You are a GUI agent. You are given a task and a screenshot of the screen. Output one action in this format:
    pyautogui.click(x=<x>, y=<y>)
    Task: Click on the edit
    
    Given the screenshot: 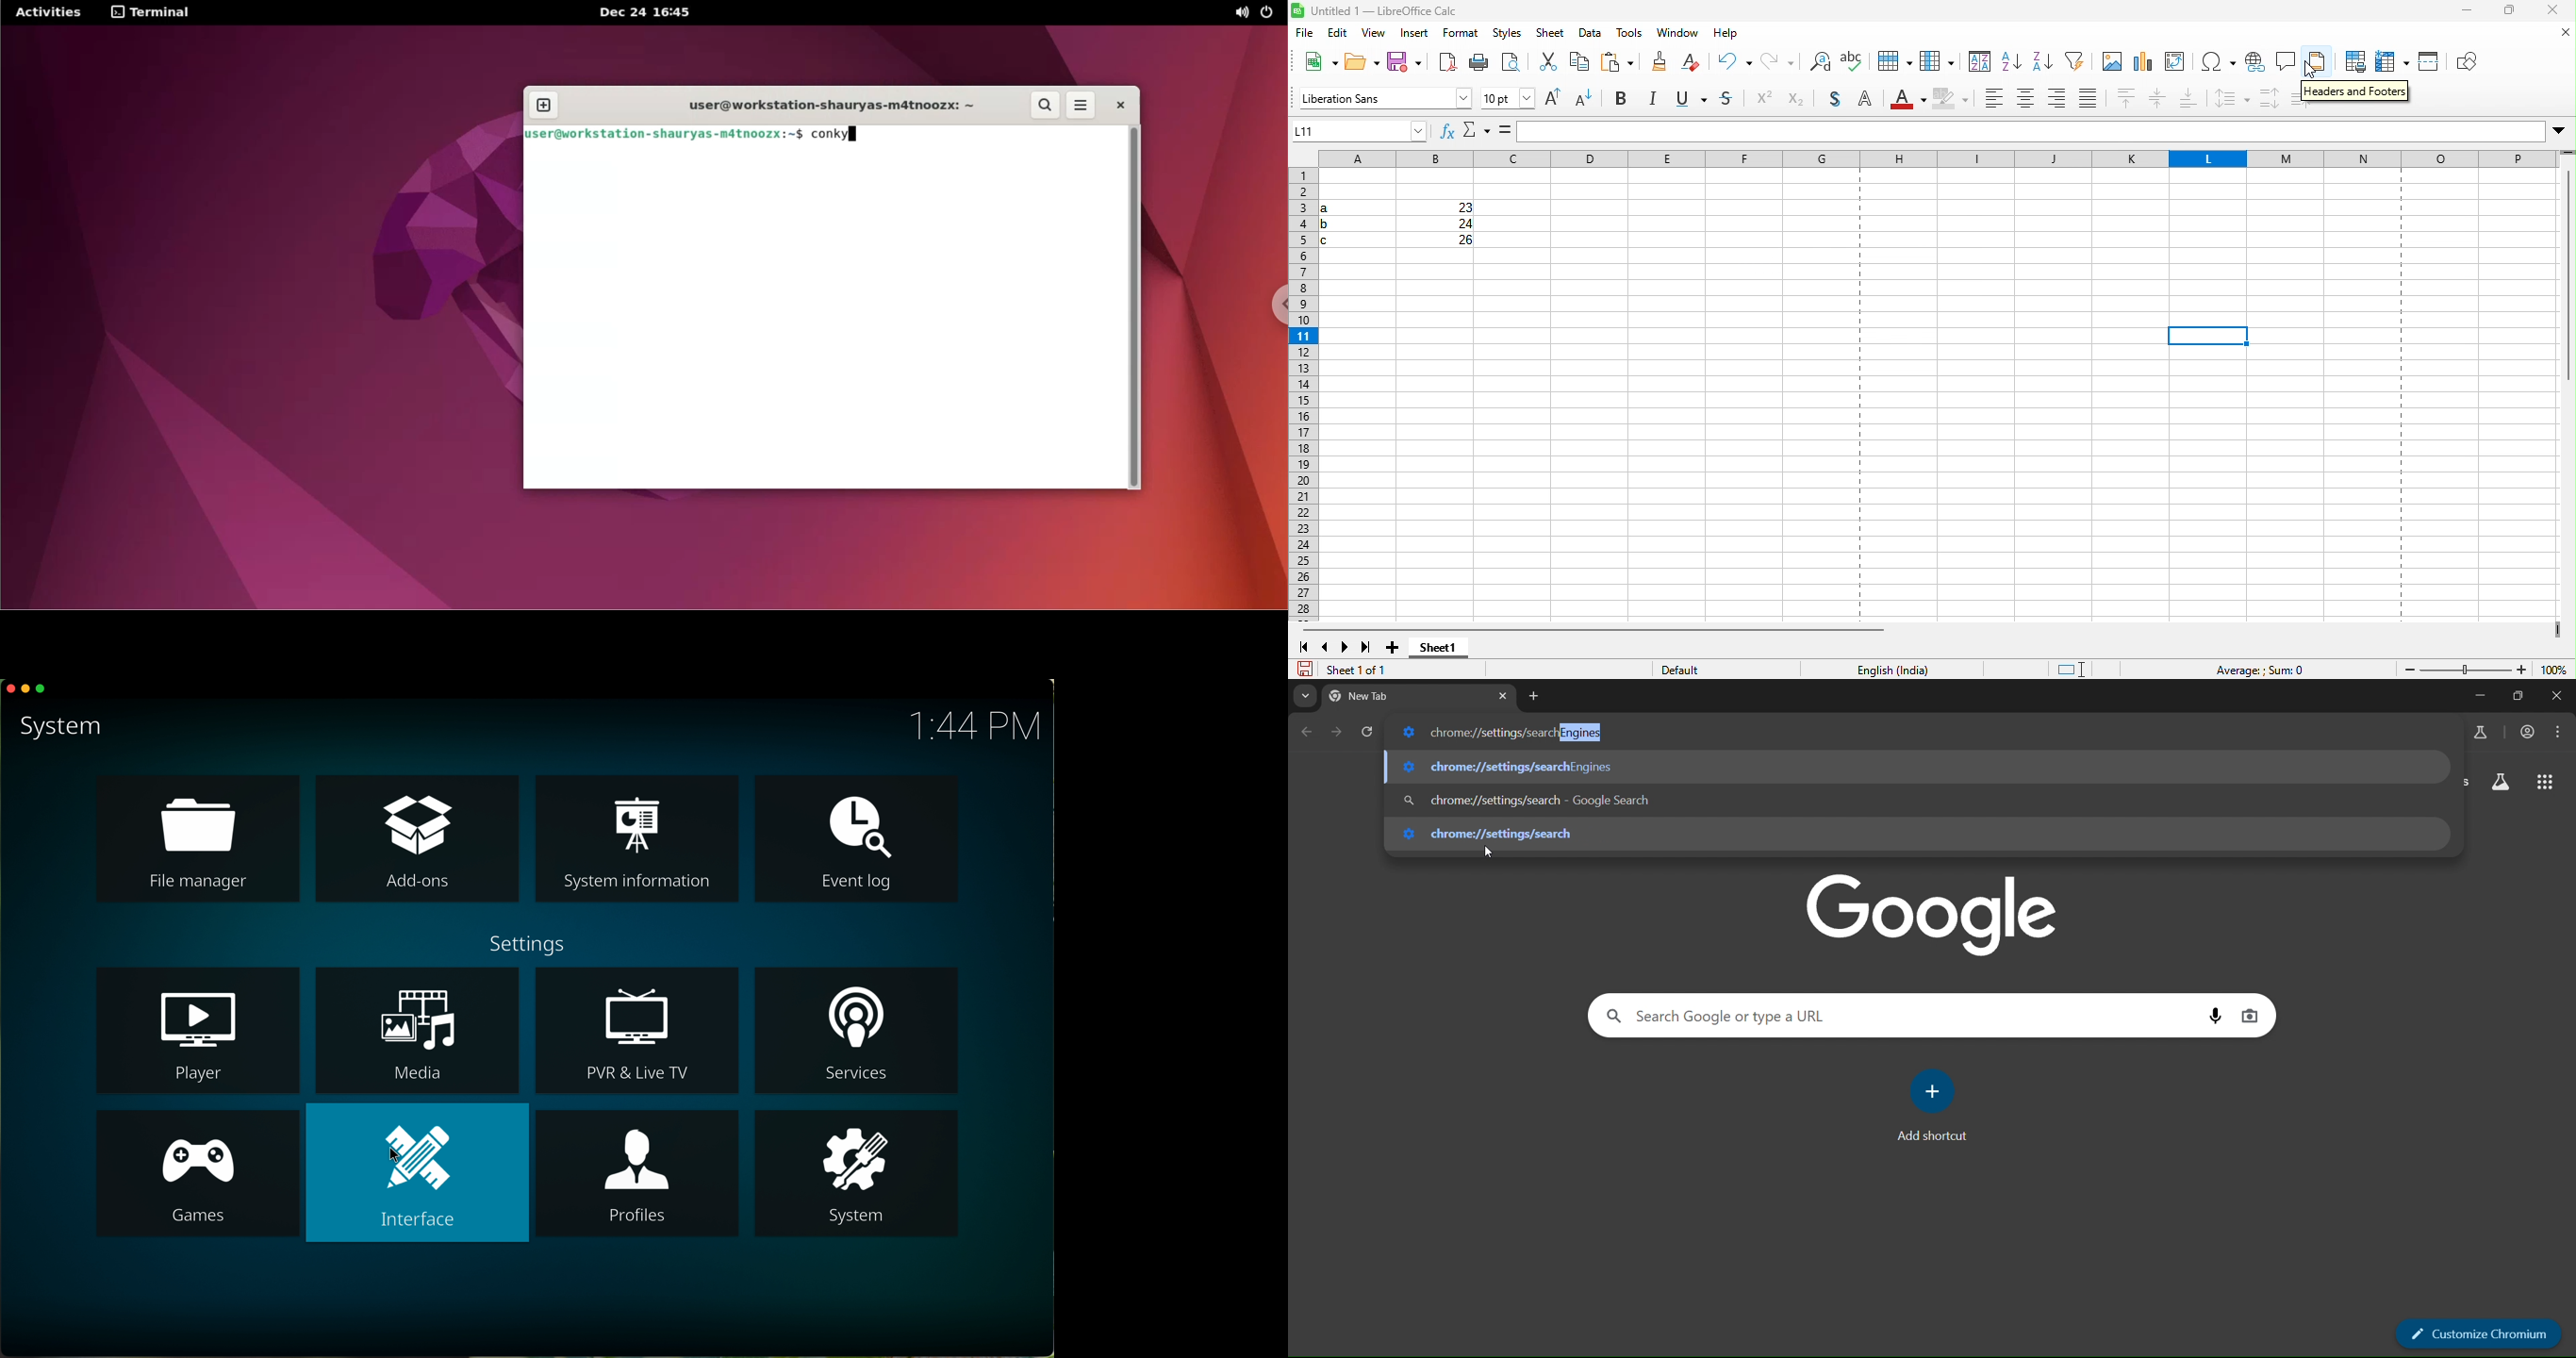 What is the action you would take?
    pyautogui.click(x=1339, y=35)
    